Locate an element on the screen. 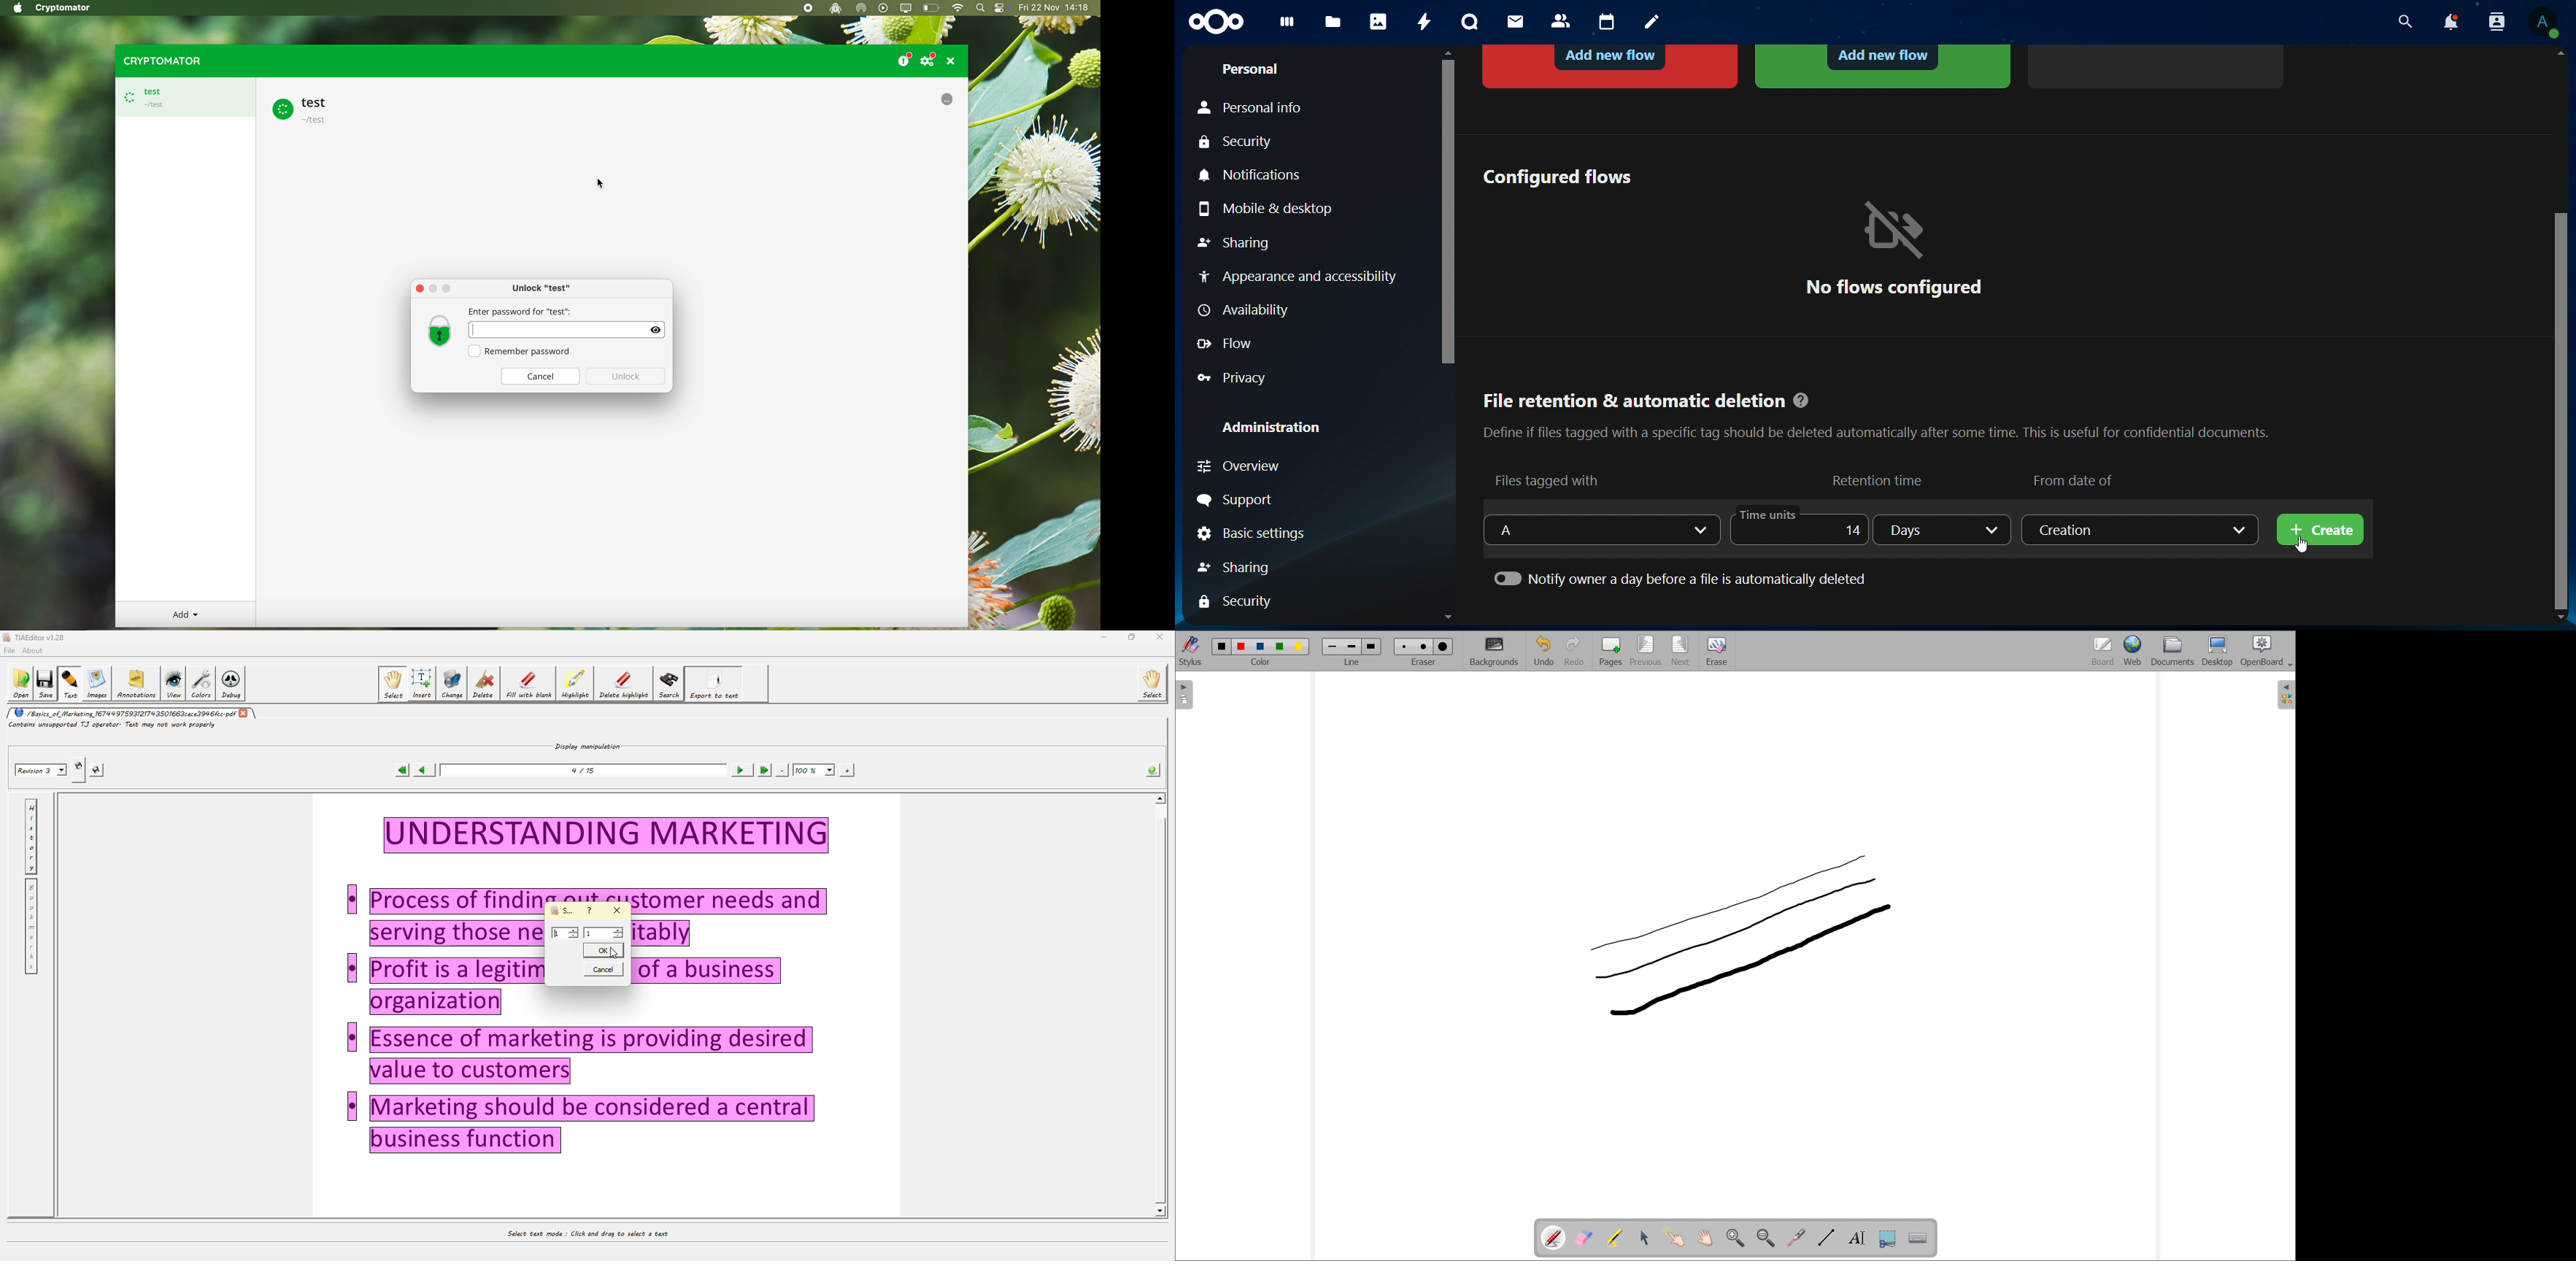 The width and height of the screenshot is (2576, 1288). block access to a file is located at coordinates (1612, 64).